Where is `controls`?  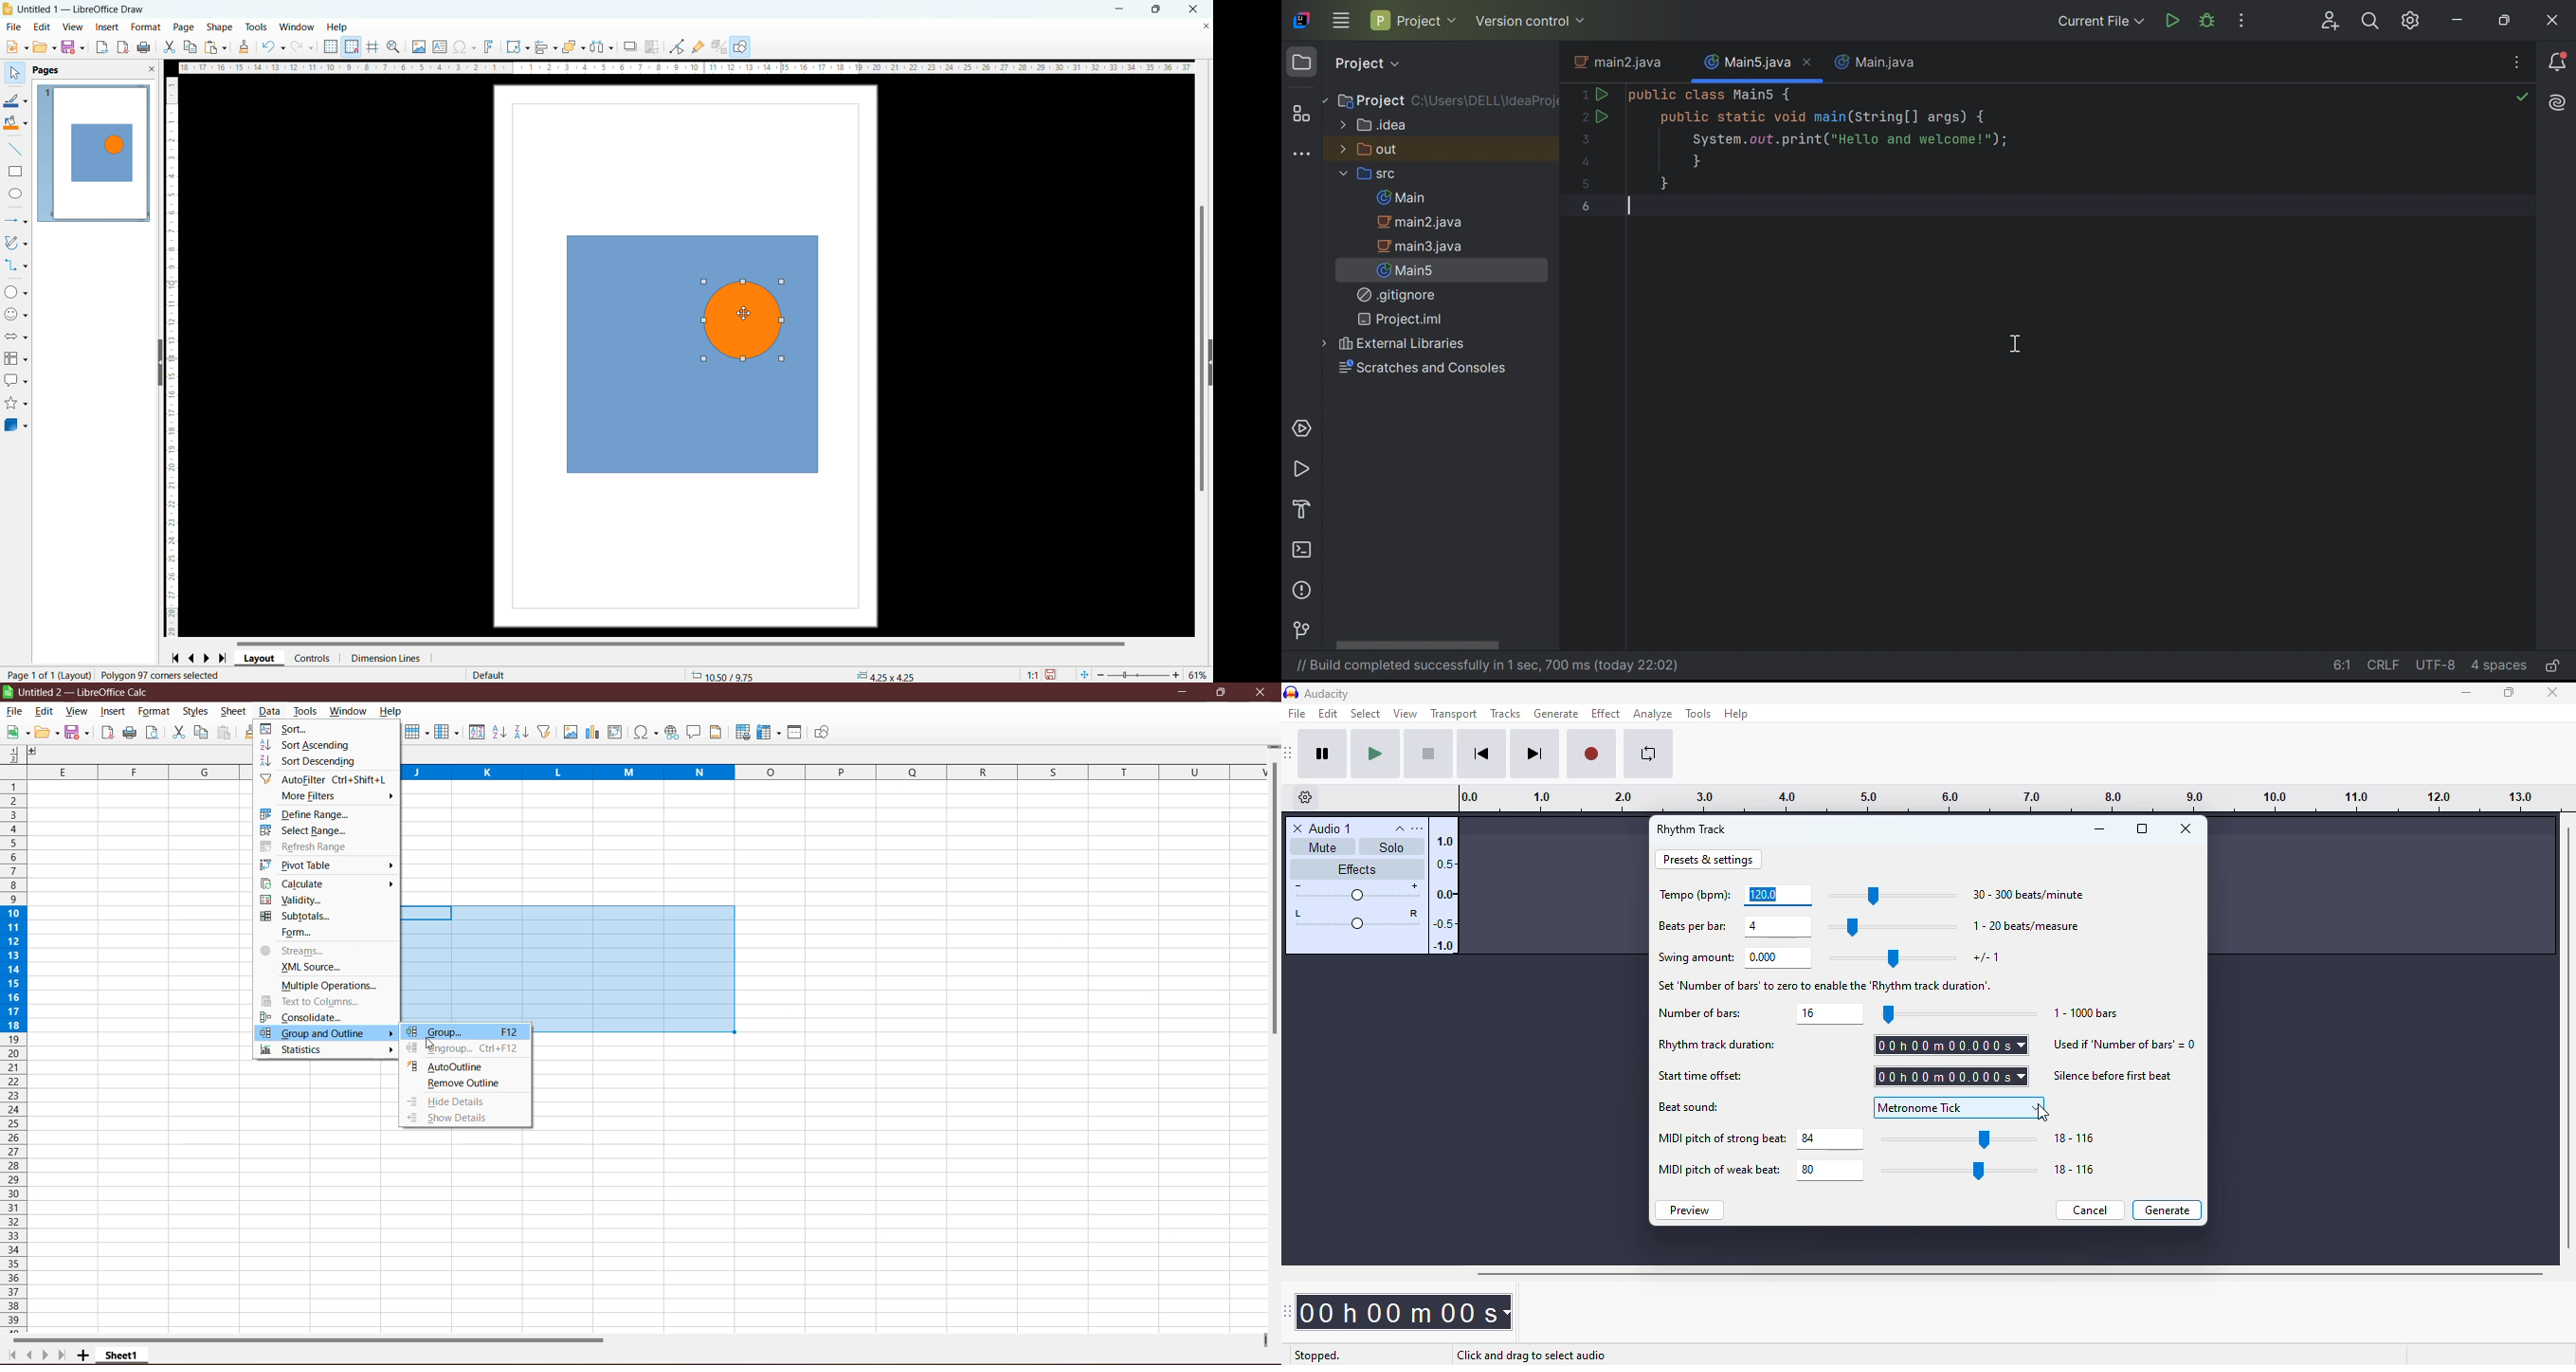
controls is located at coordinates (313, 658).